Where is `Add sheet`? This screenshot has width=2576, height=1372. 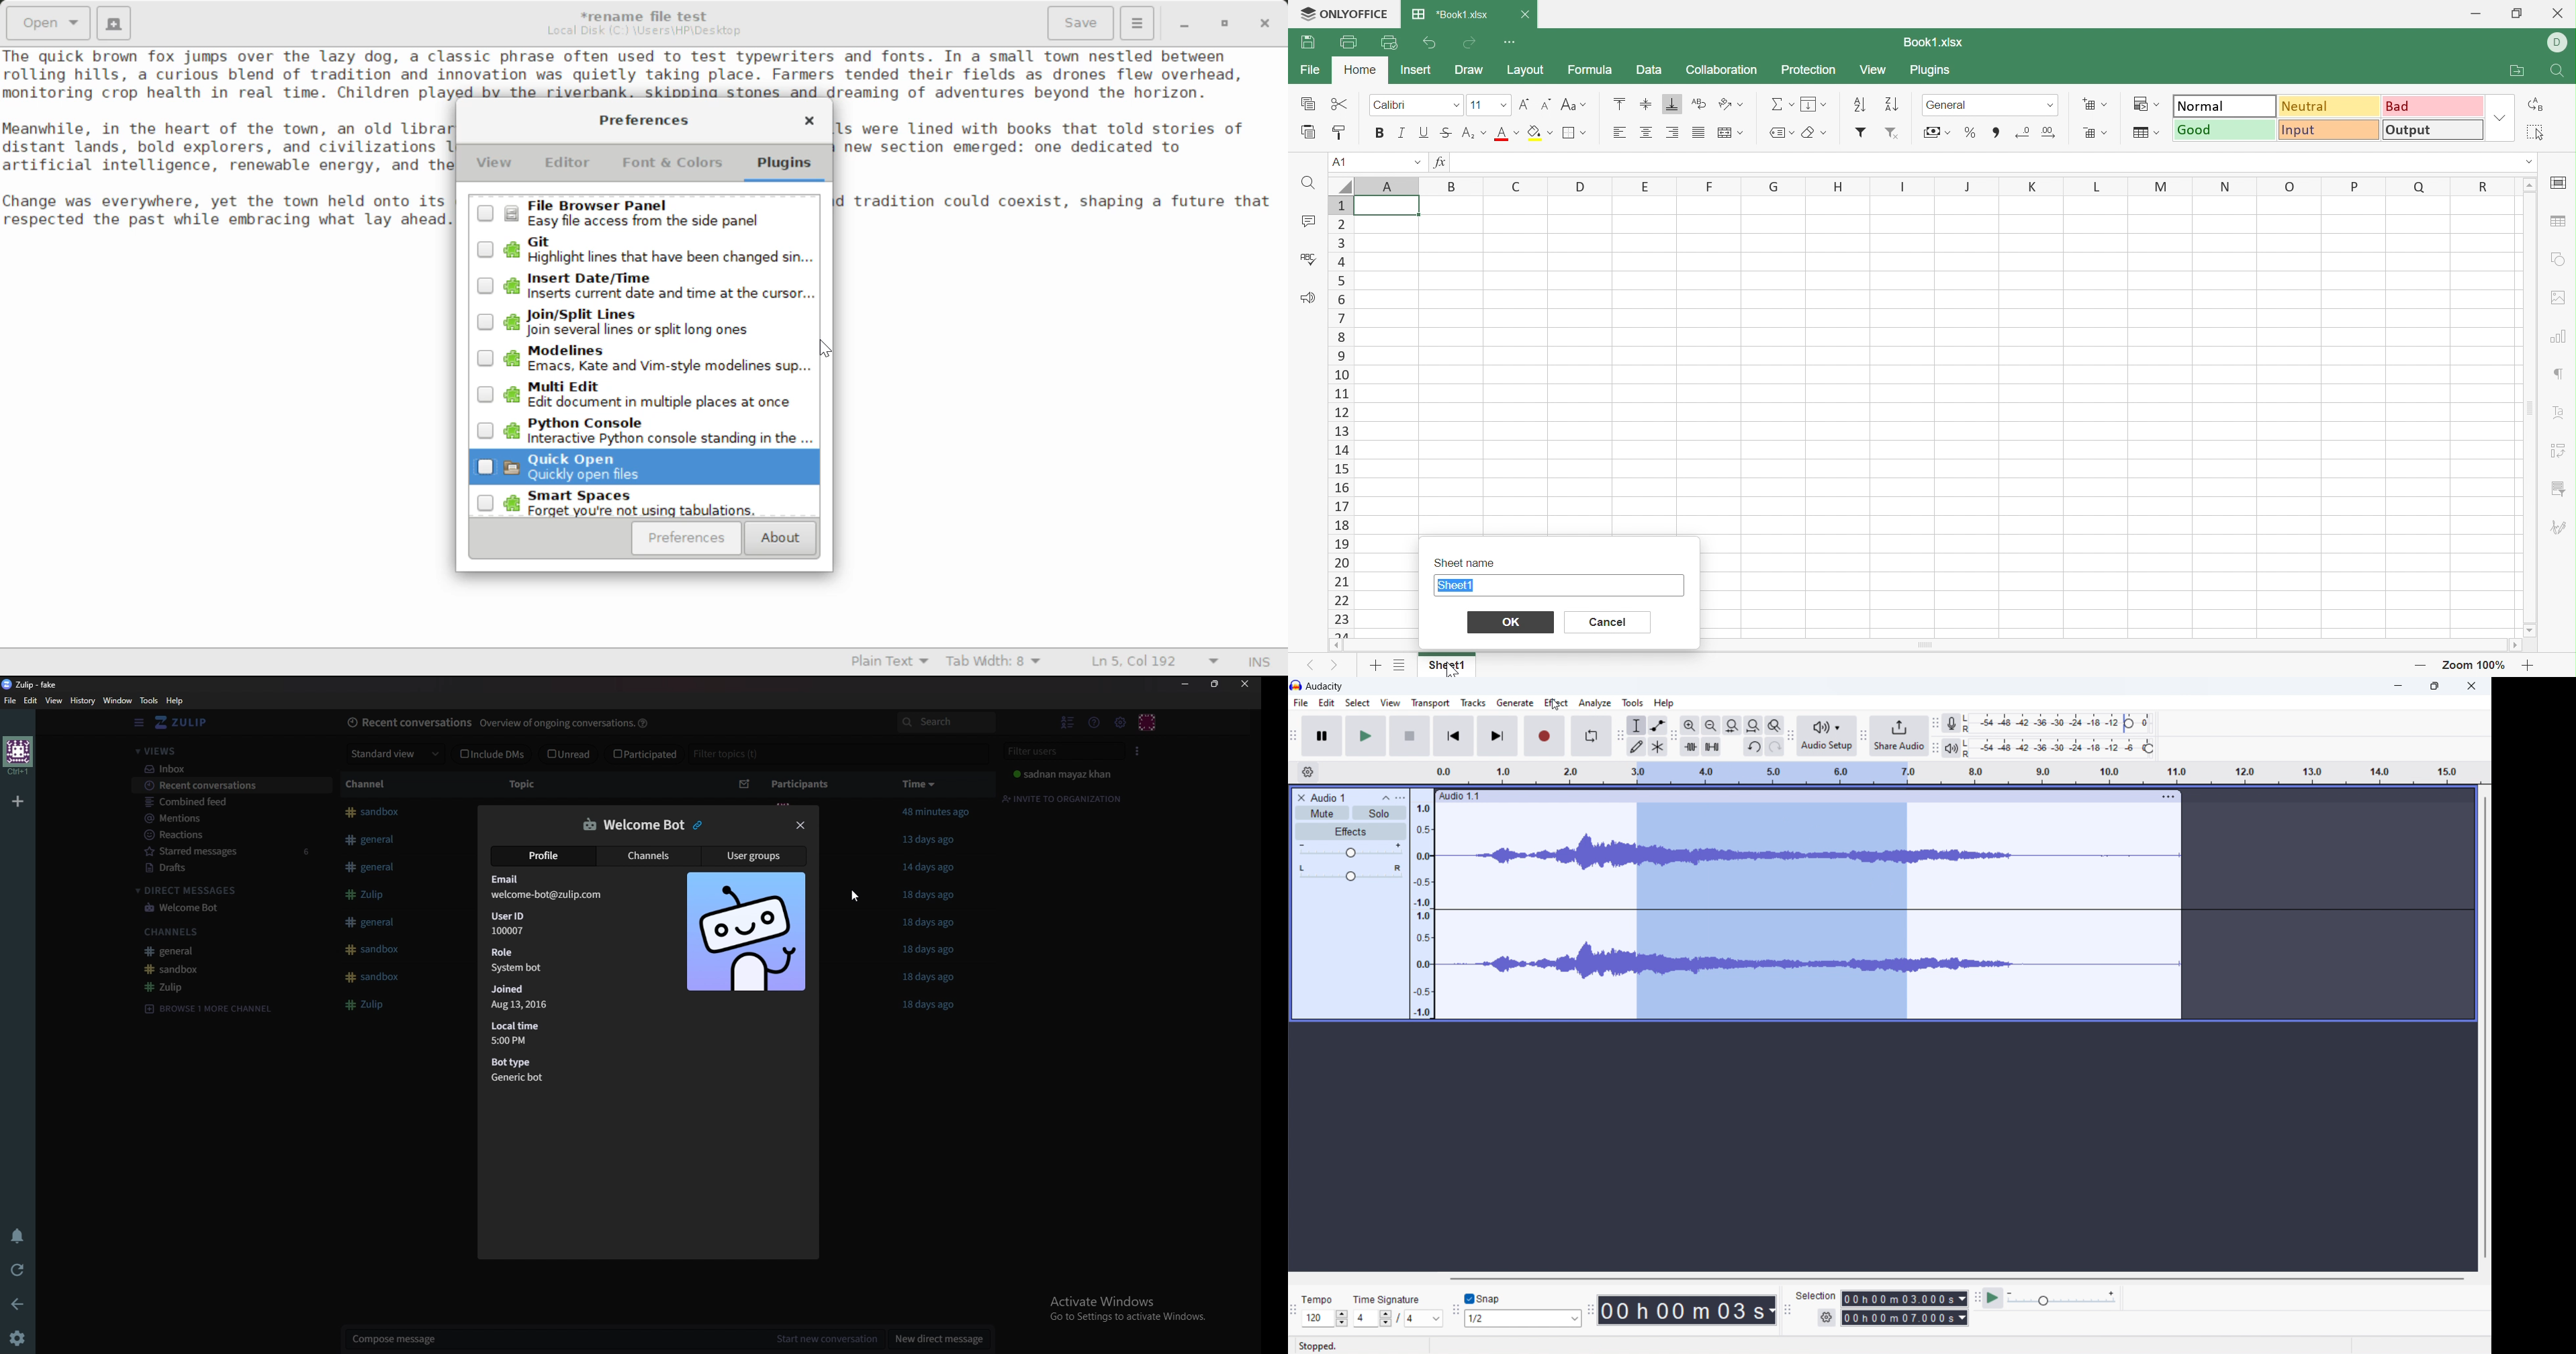
Add sheet is located at coordinates (1375, 665).